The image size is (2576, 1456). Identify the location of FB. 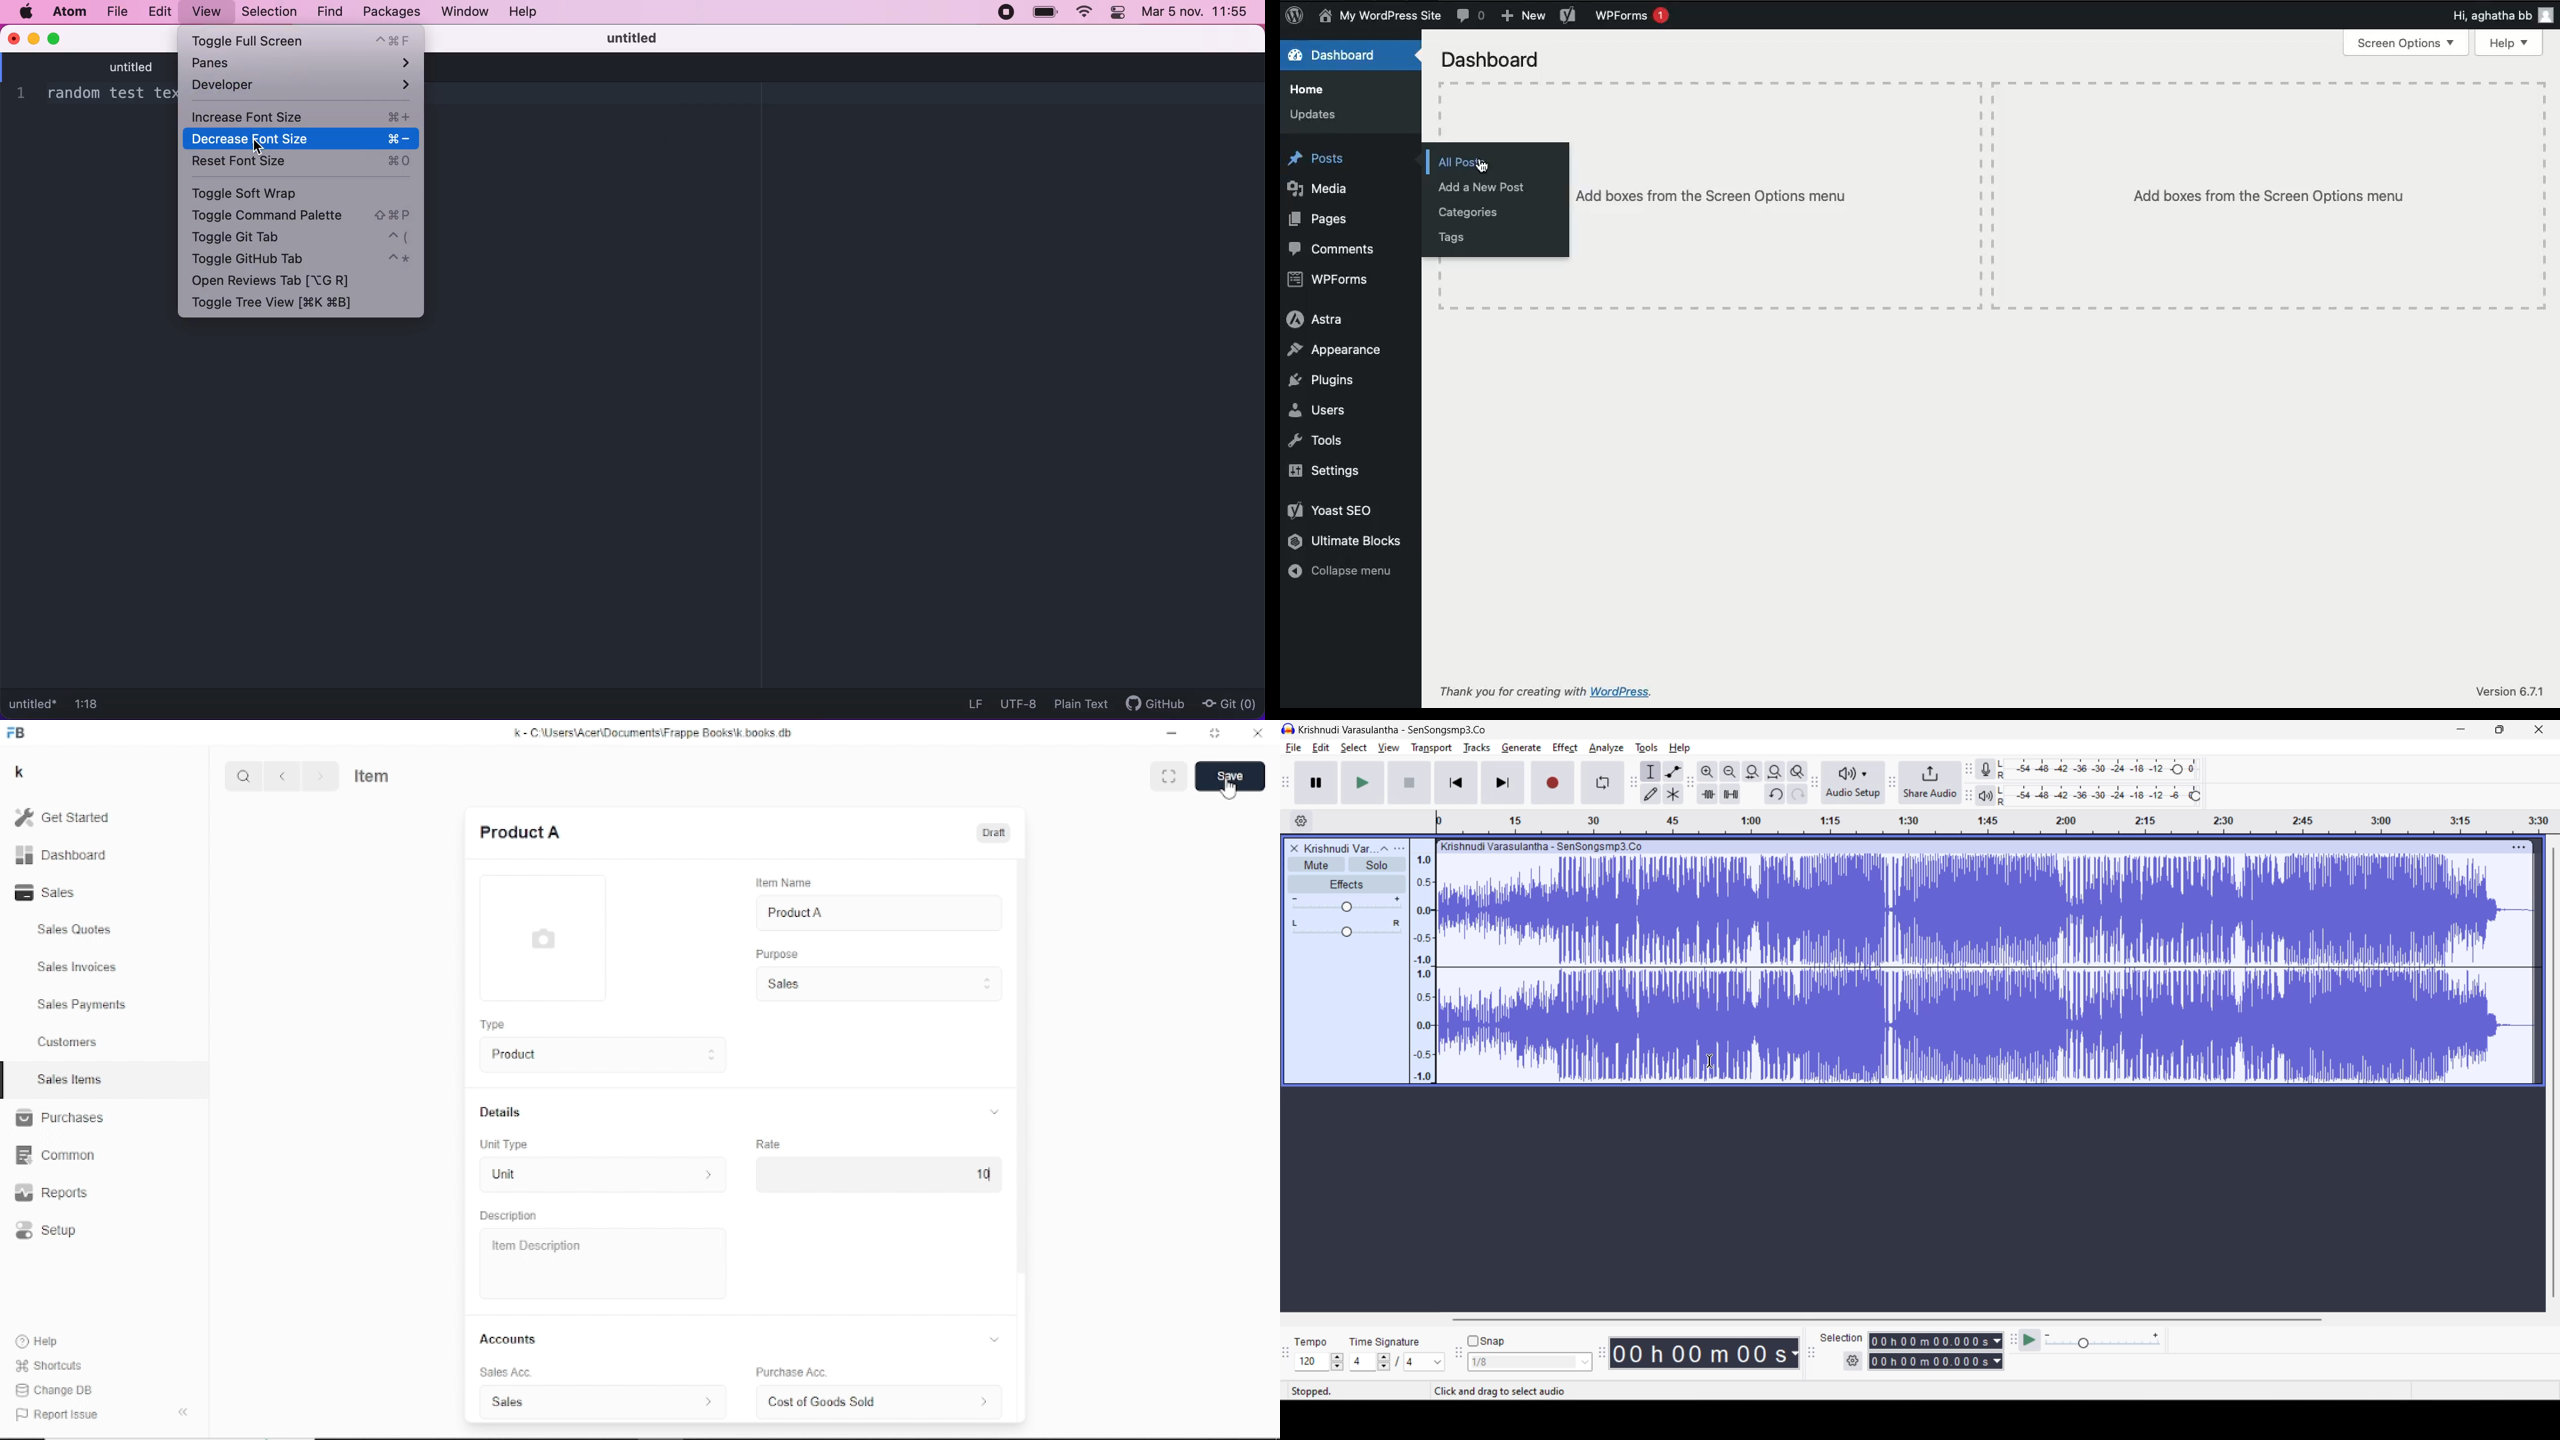
(18, 734).